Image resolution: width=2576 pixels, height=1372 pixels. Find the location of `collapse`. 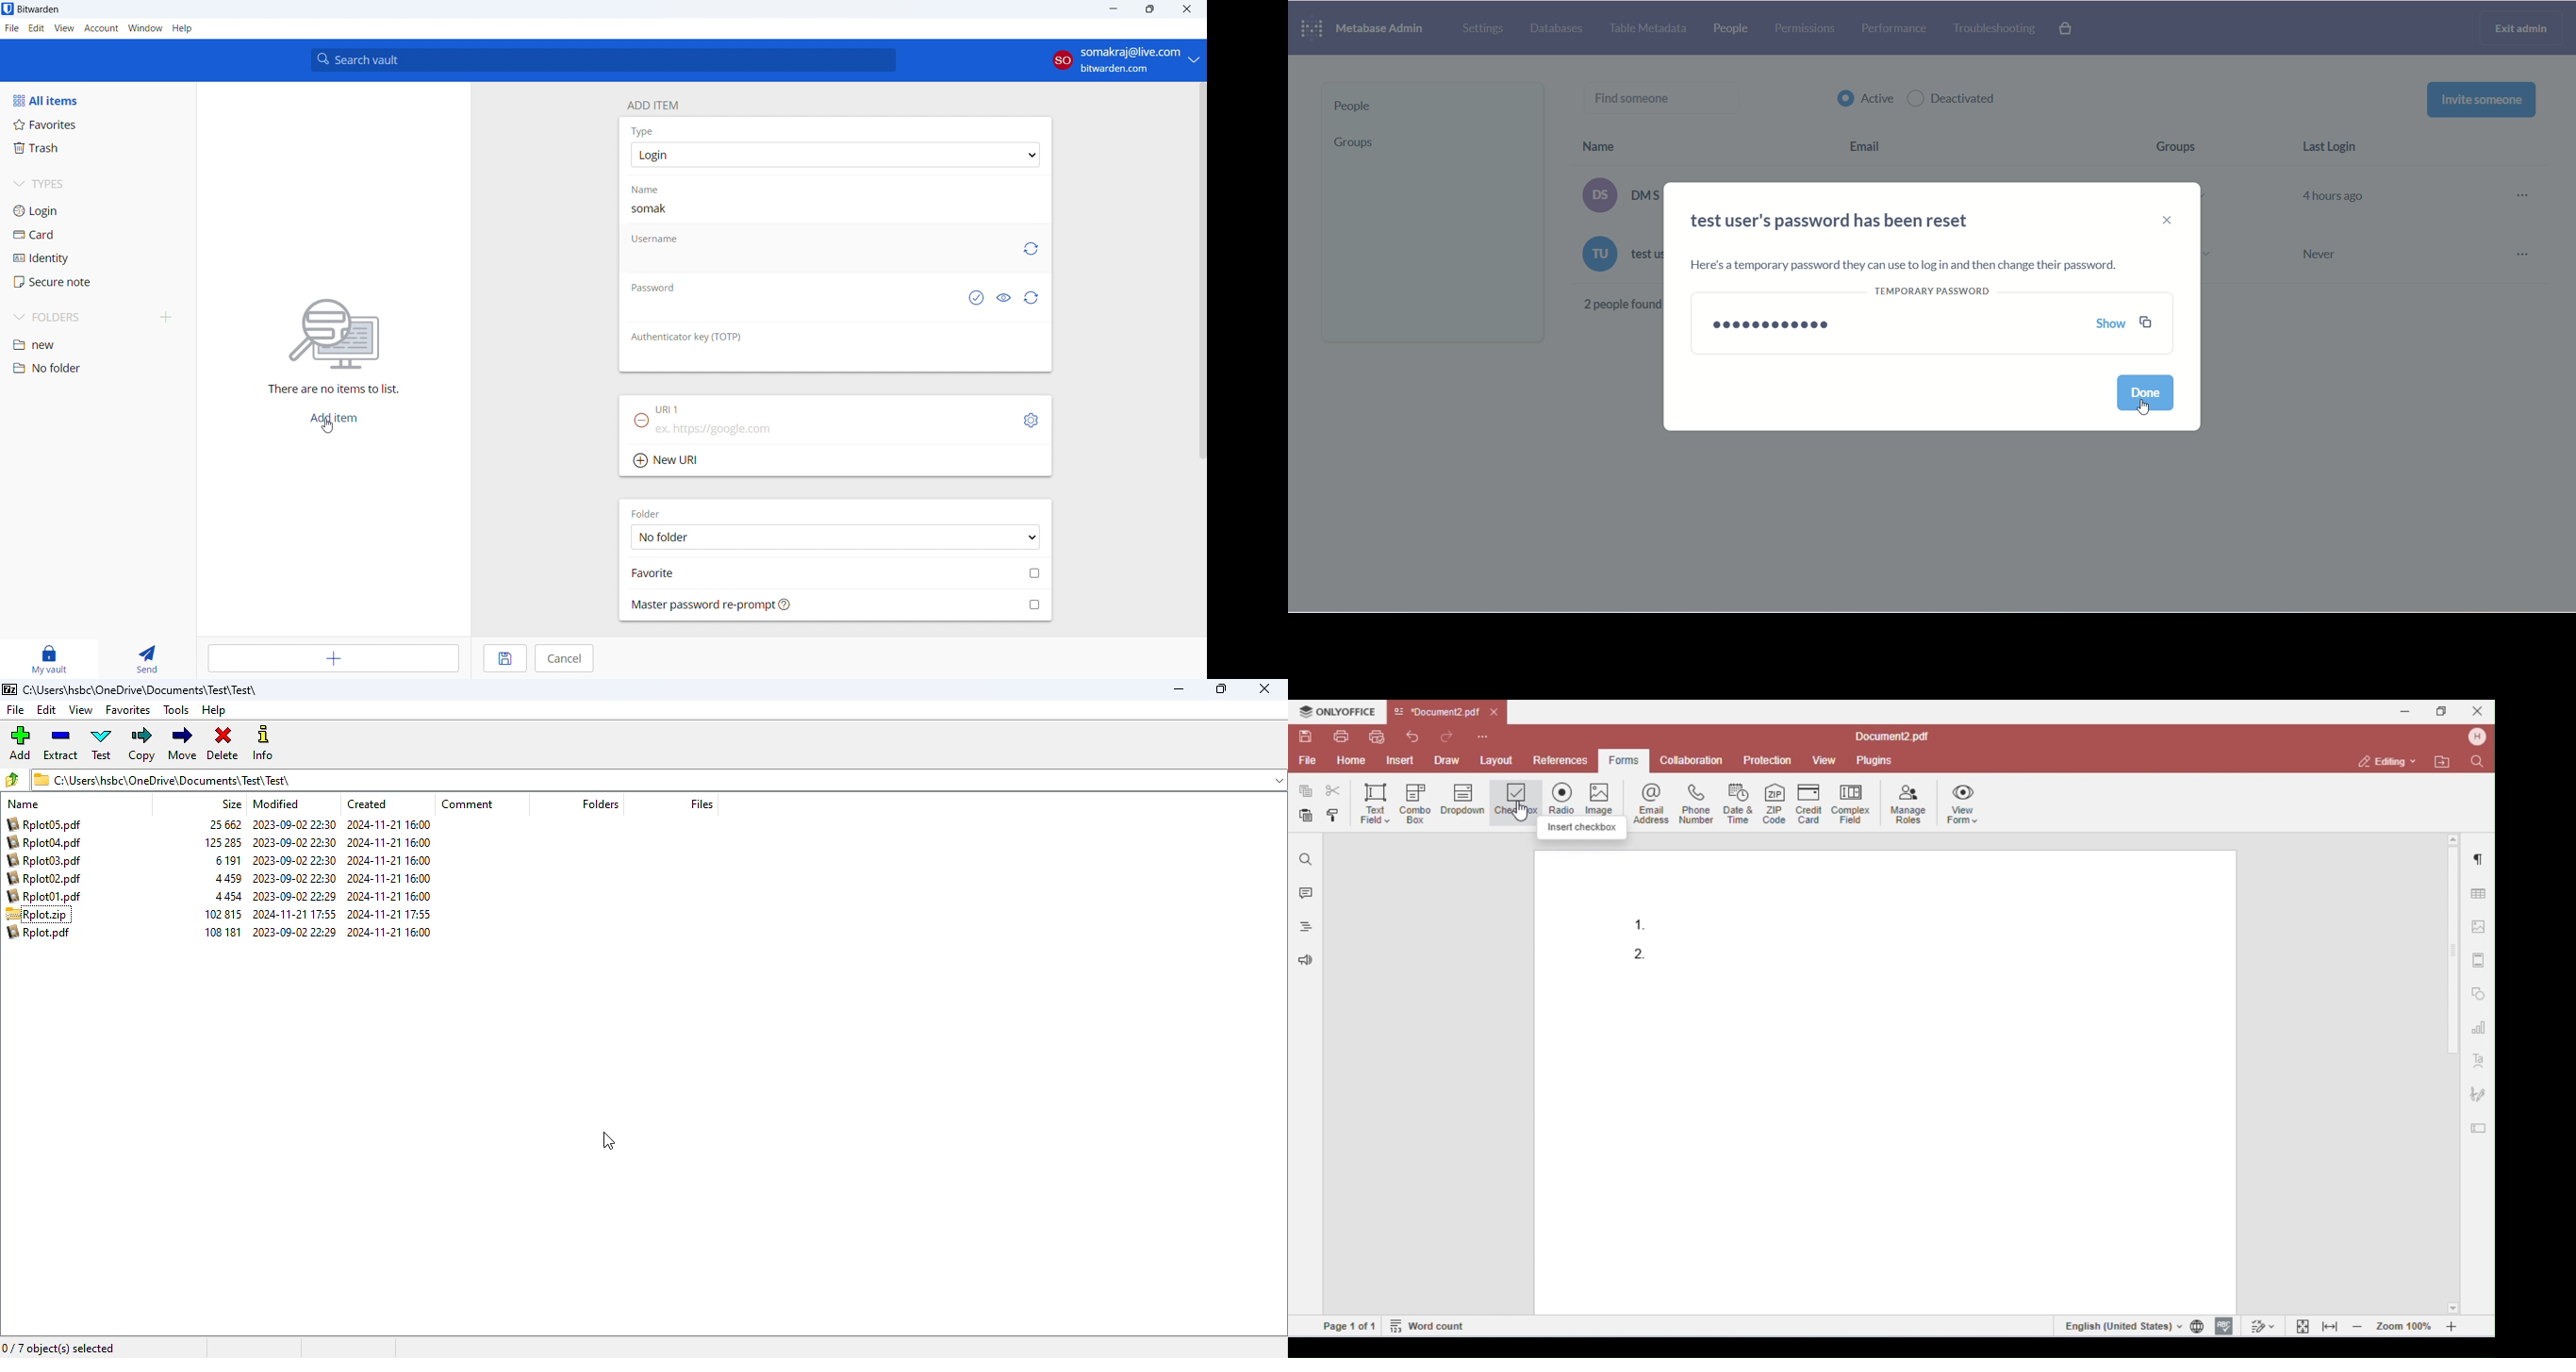

collapse is located at coordinates (1279, 781).